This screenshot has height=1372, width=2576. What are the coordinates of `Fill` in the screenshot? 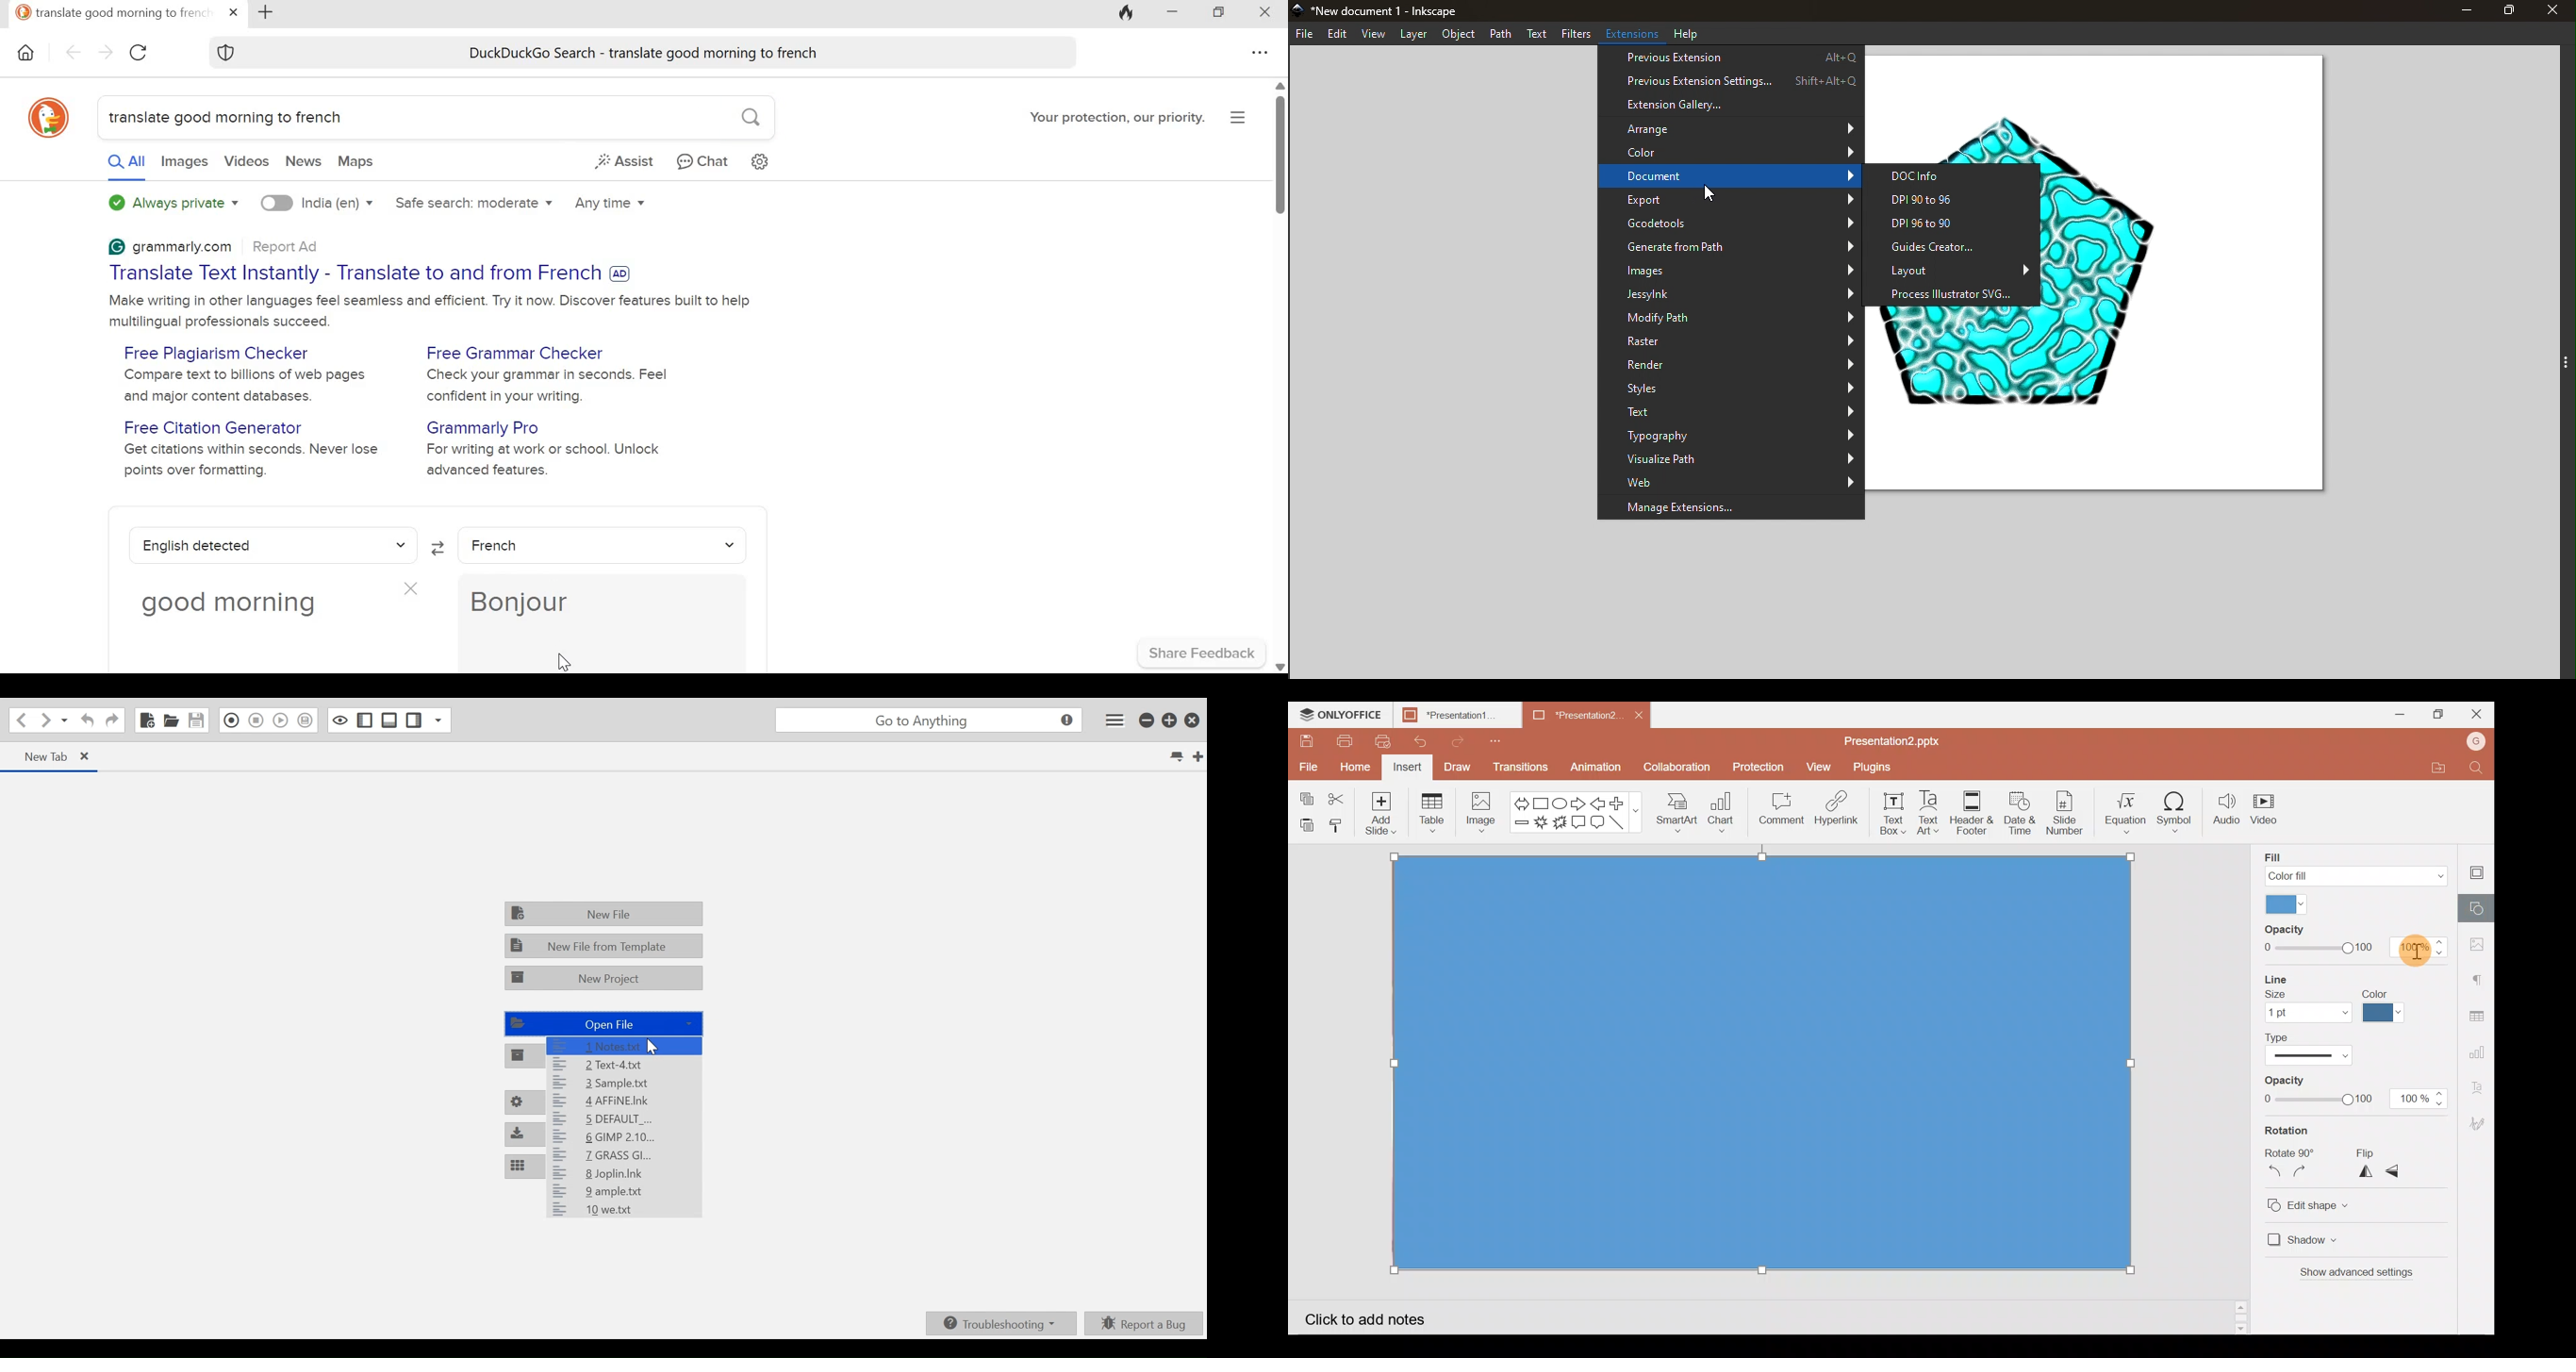 It's located at (2352, 864).